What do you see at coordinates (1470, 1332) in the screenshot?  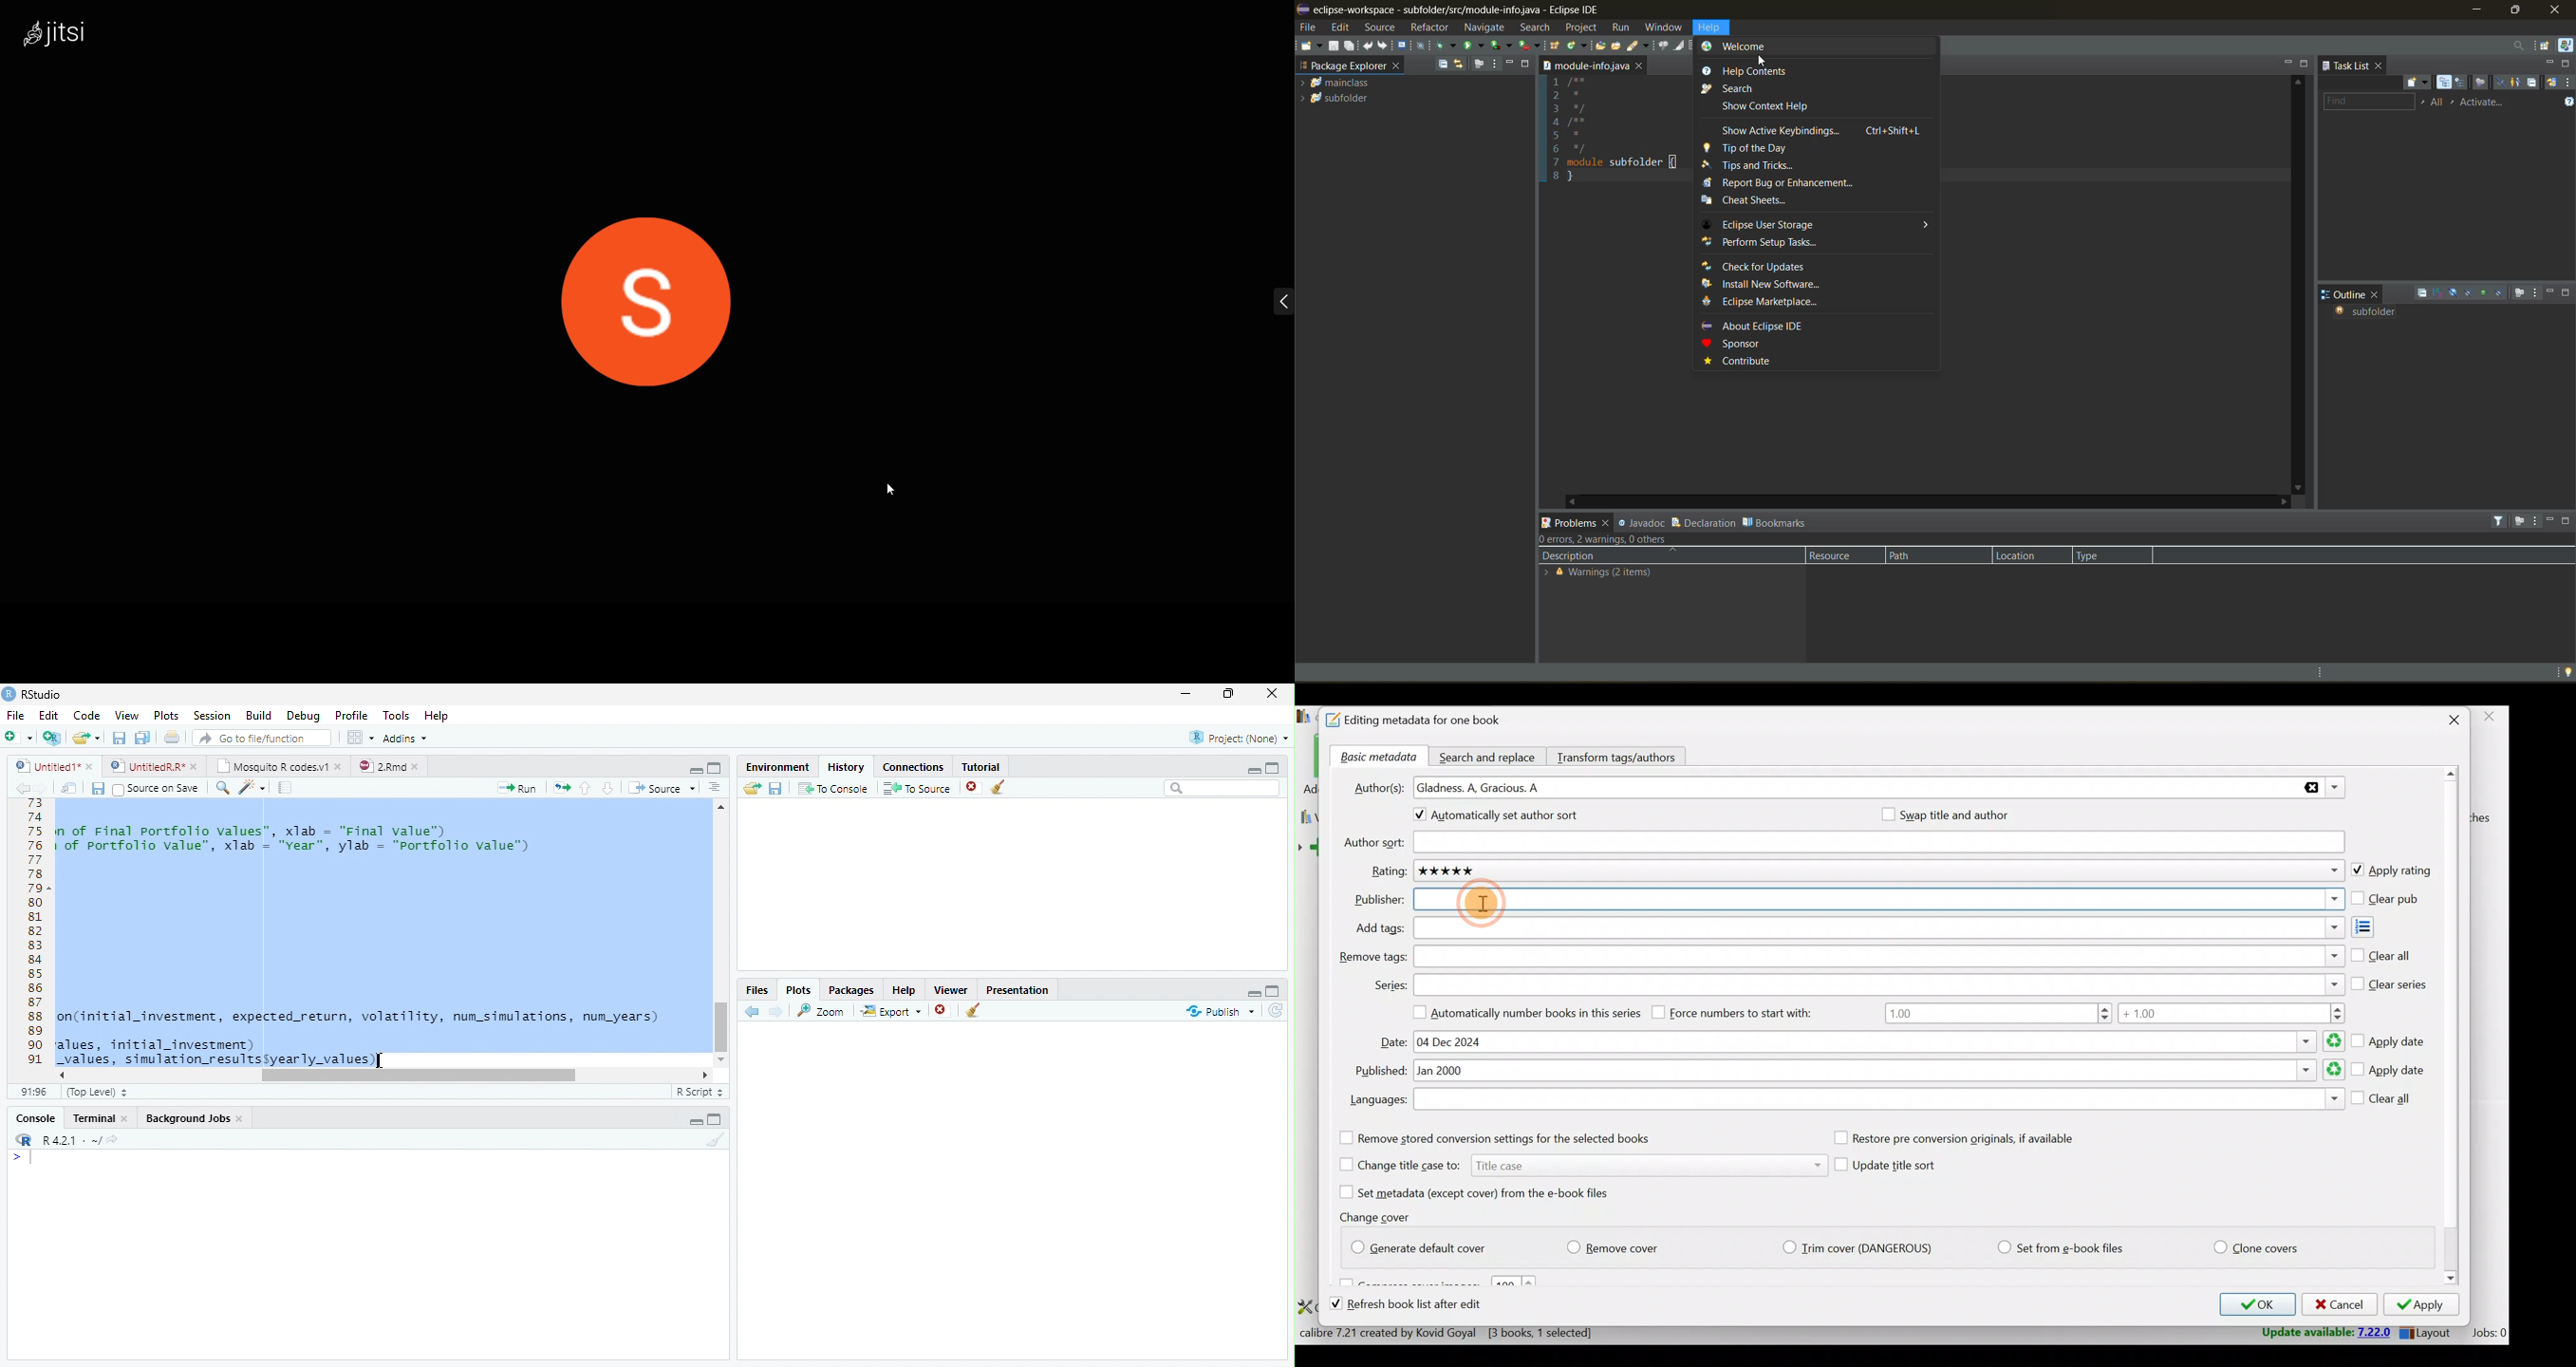 I see `Statistics` at bounding box center [1470, 1332].